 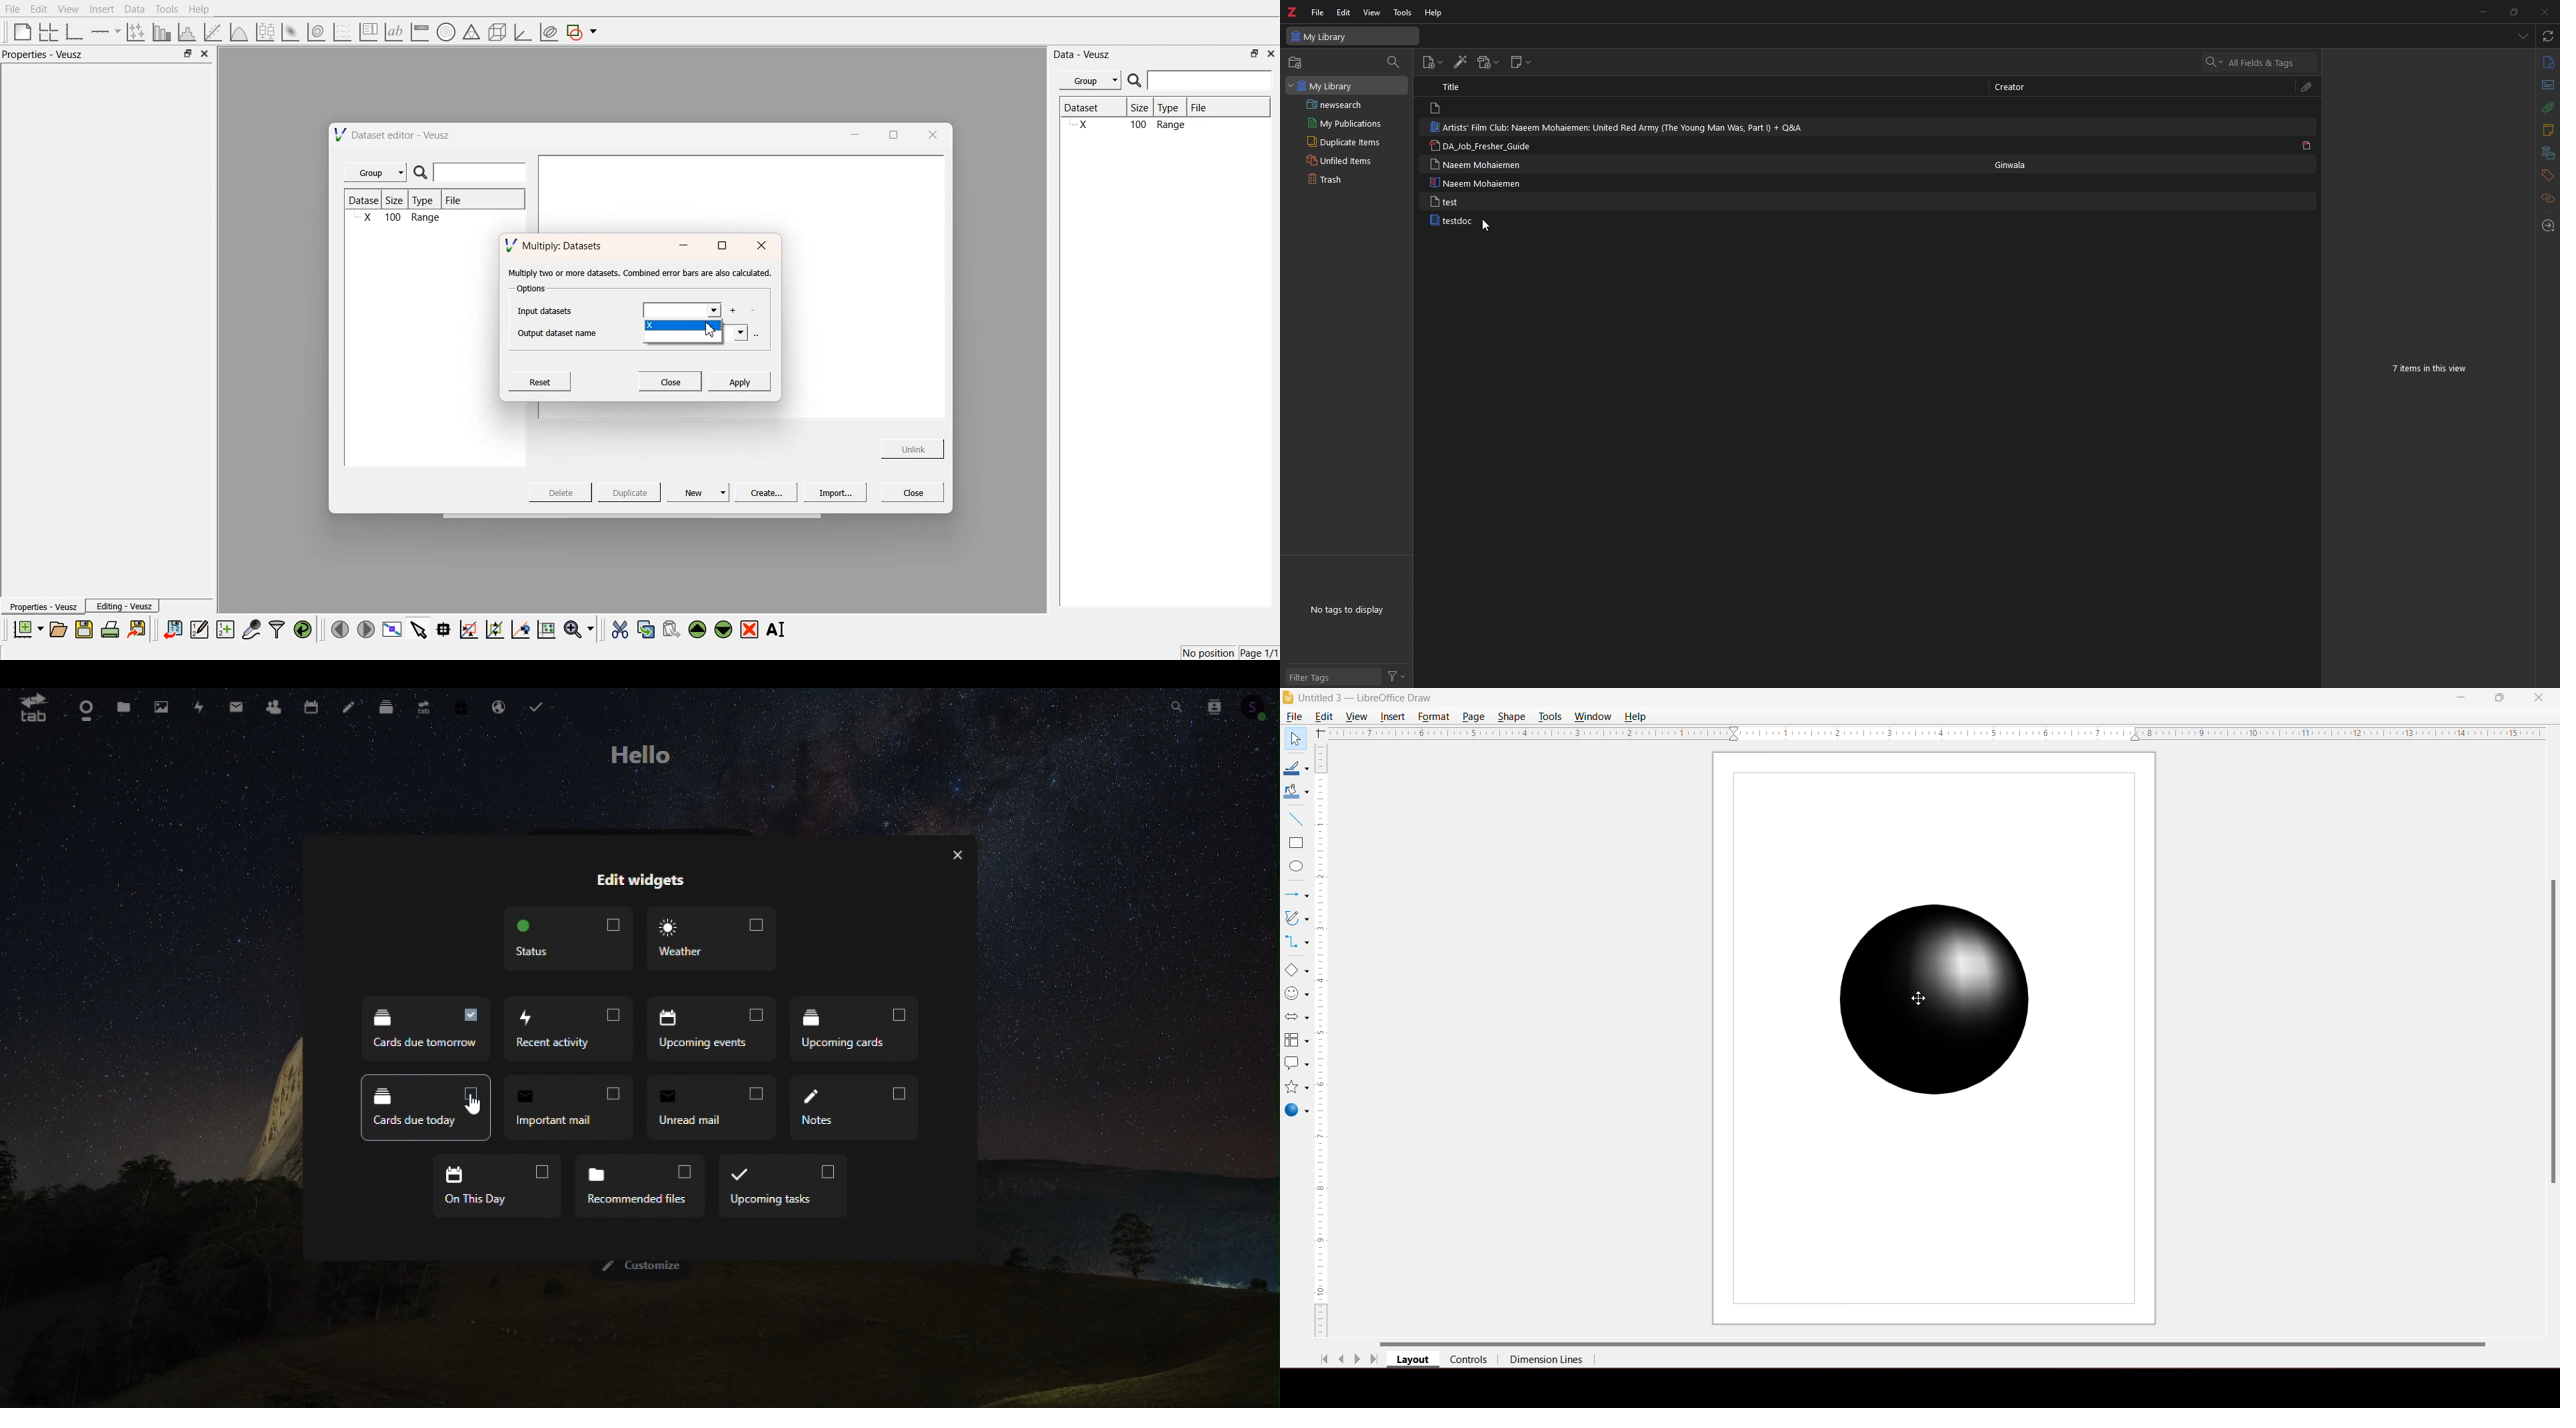 I want to click on Insert, so click(x=1393, y=717).